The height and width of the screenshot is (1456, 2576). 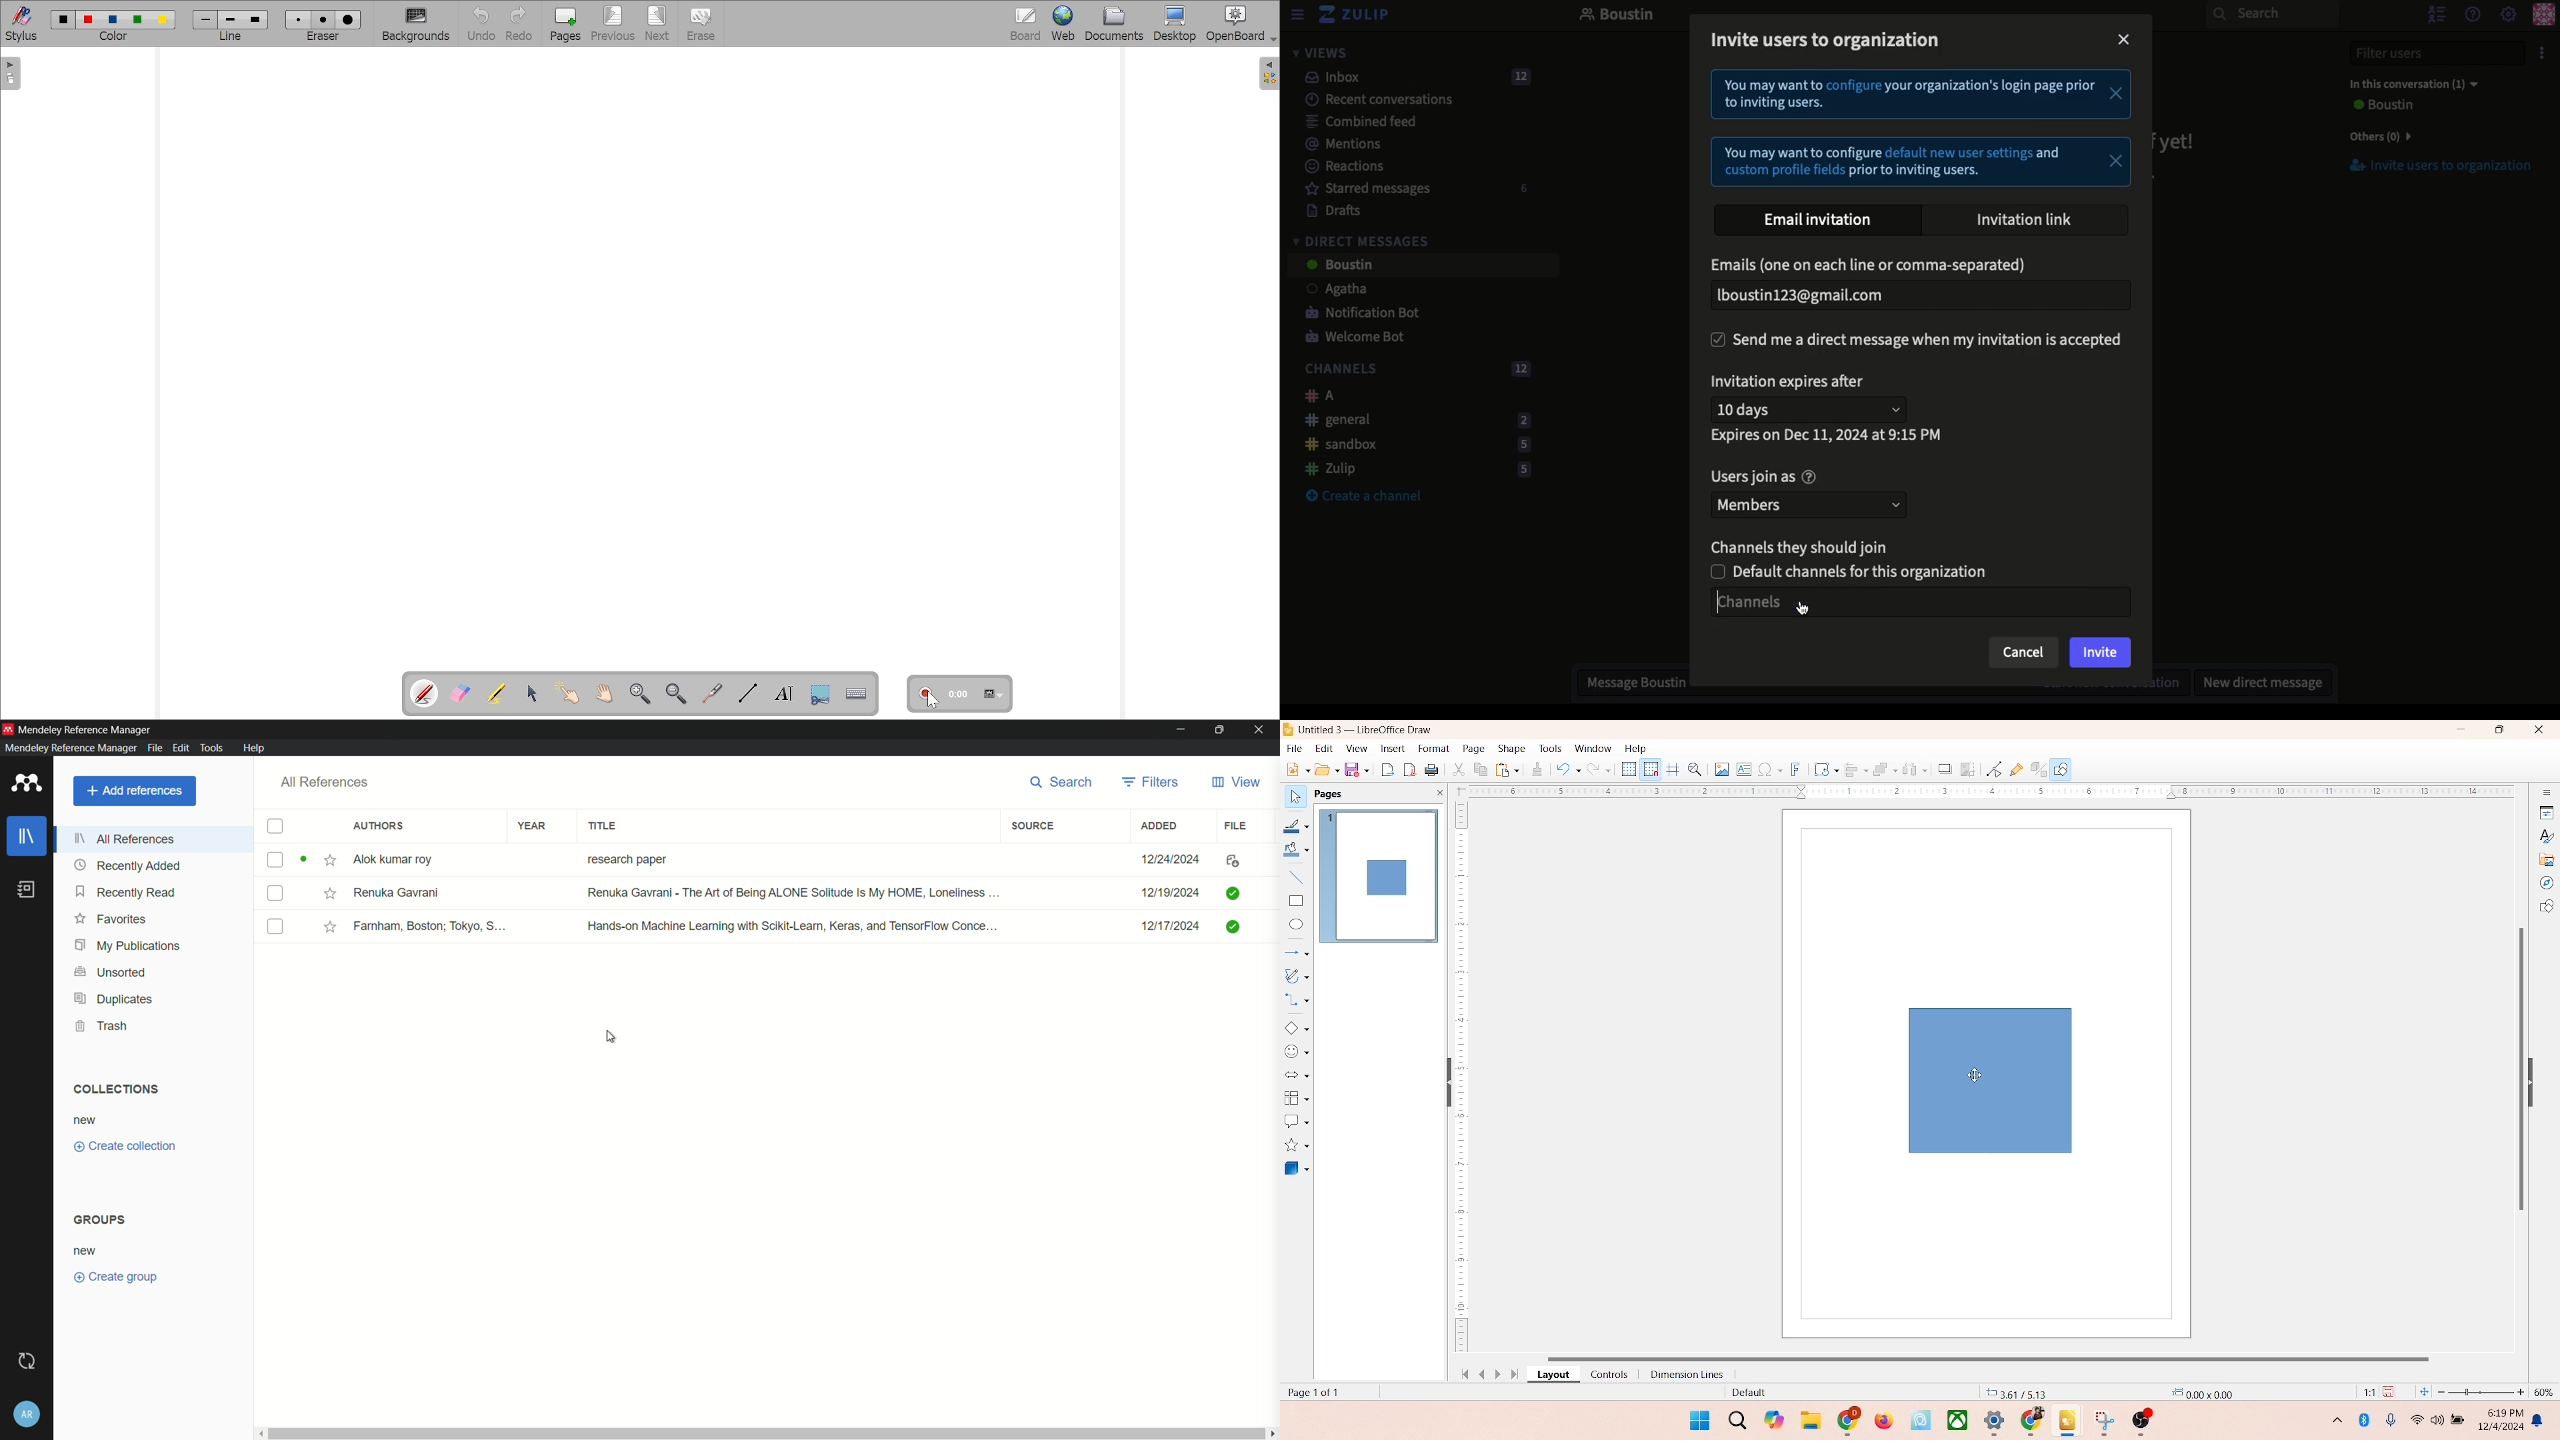 What do you see at coordinates (69, 747) in the screenshot?
I see `mendeley reference manager` at bounding box center [69, 747].